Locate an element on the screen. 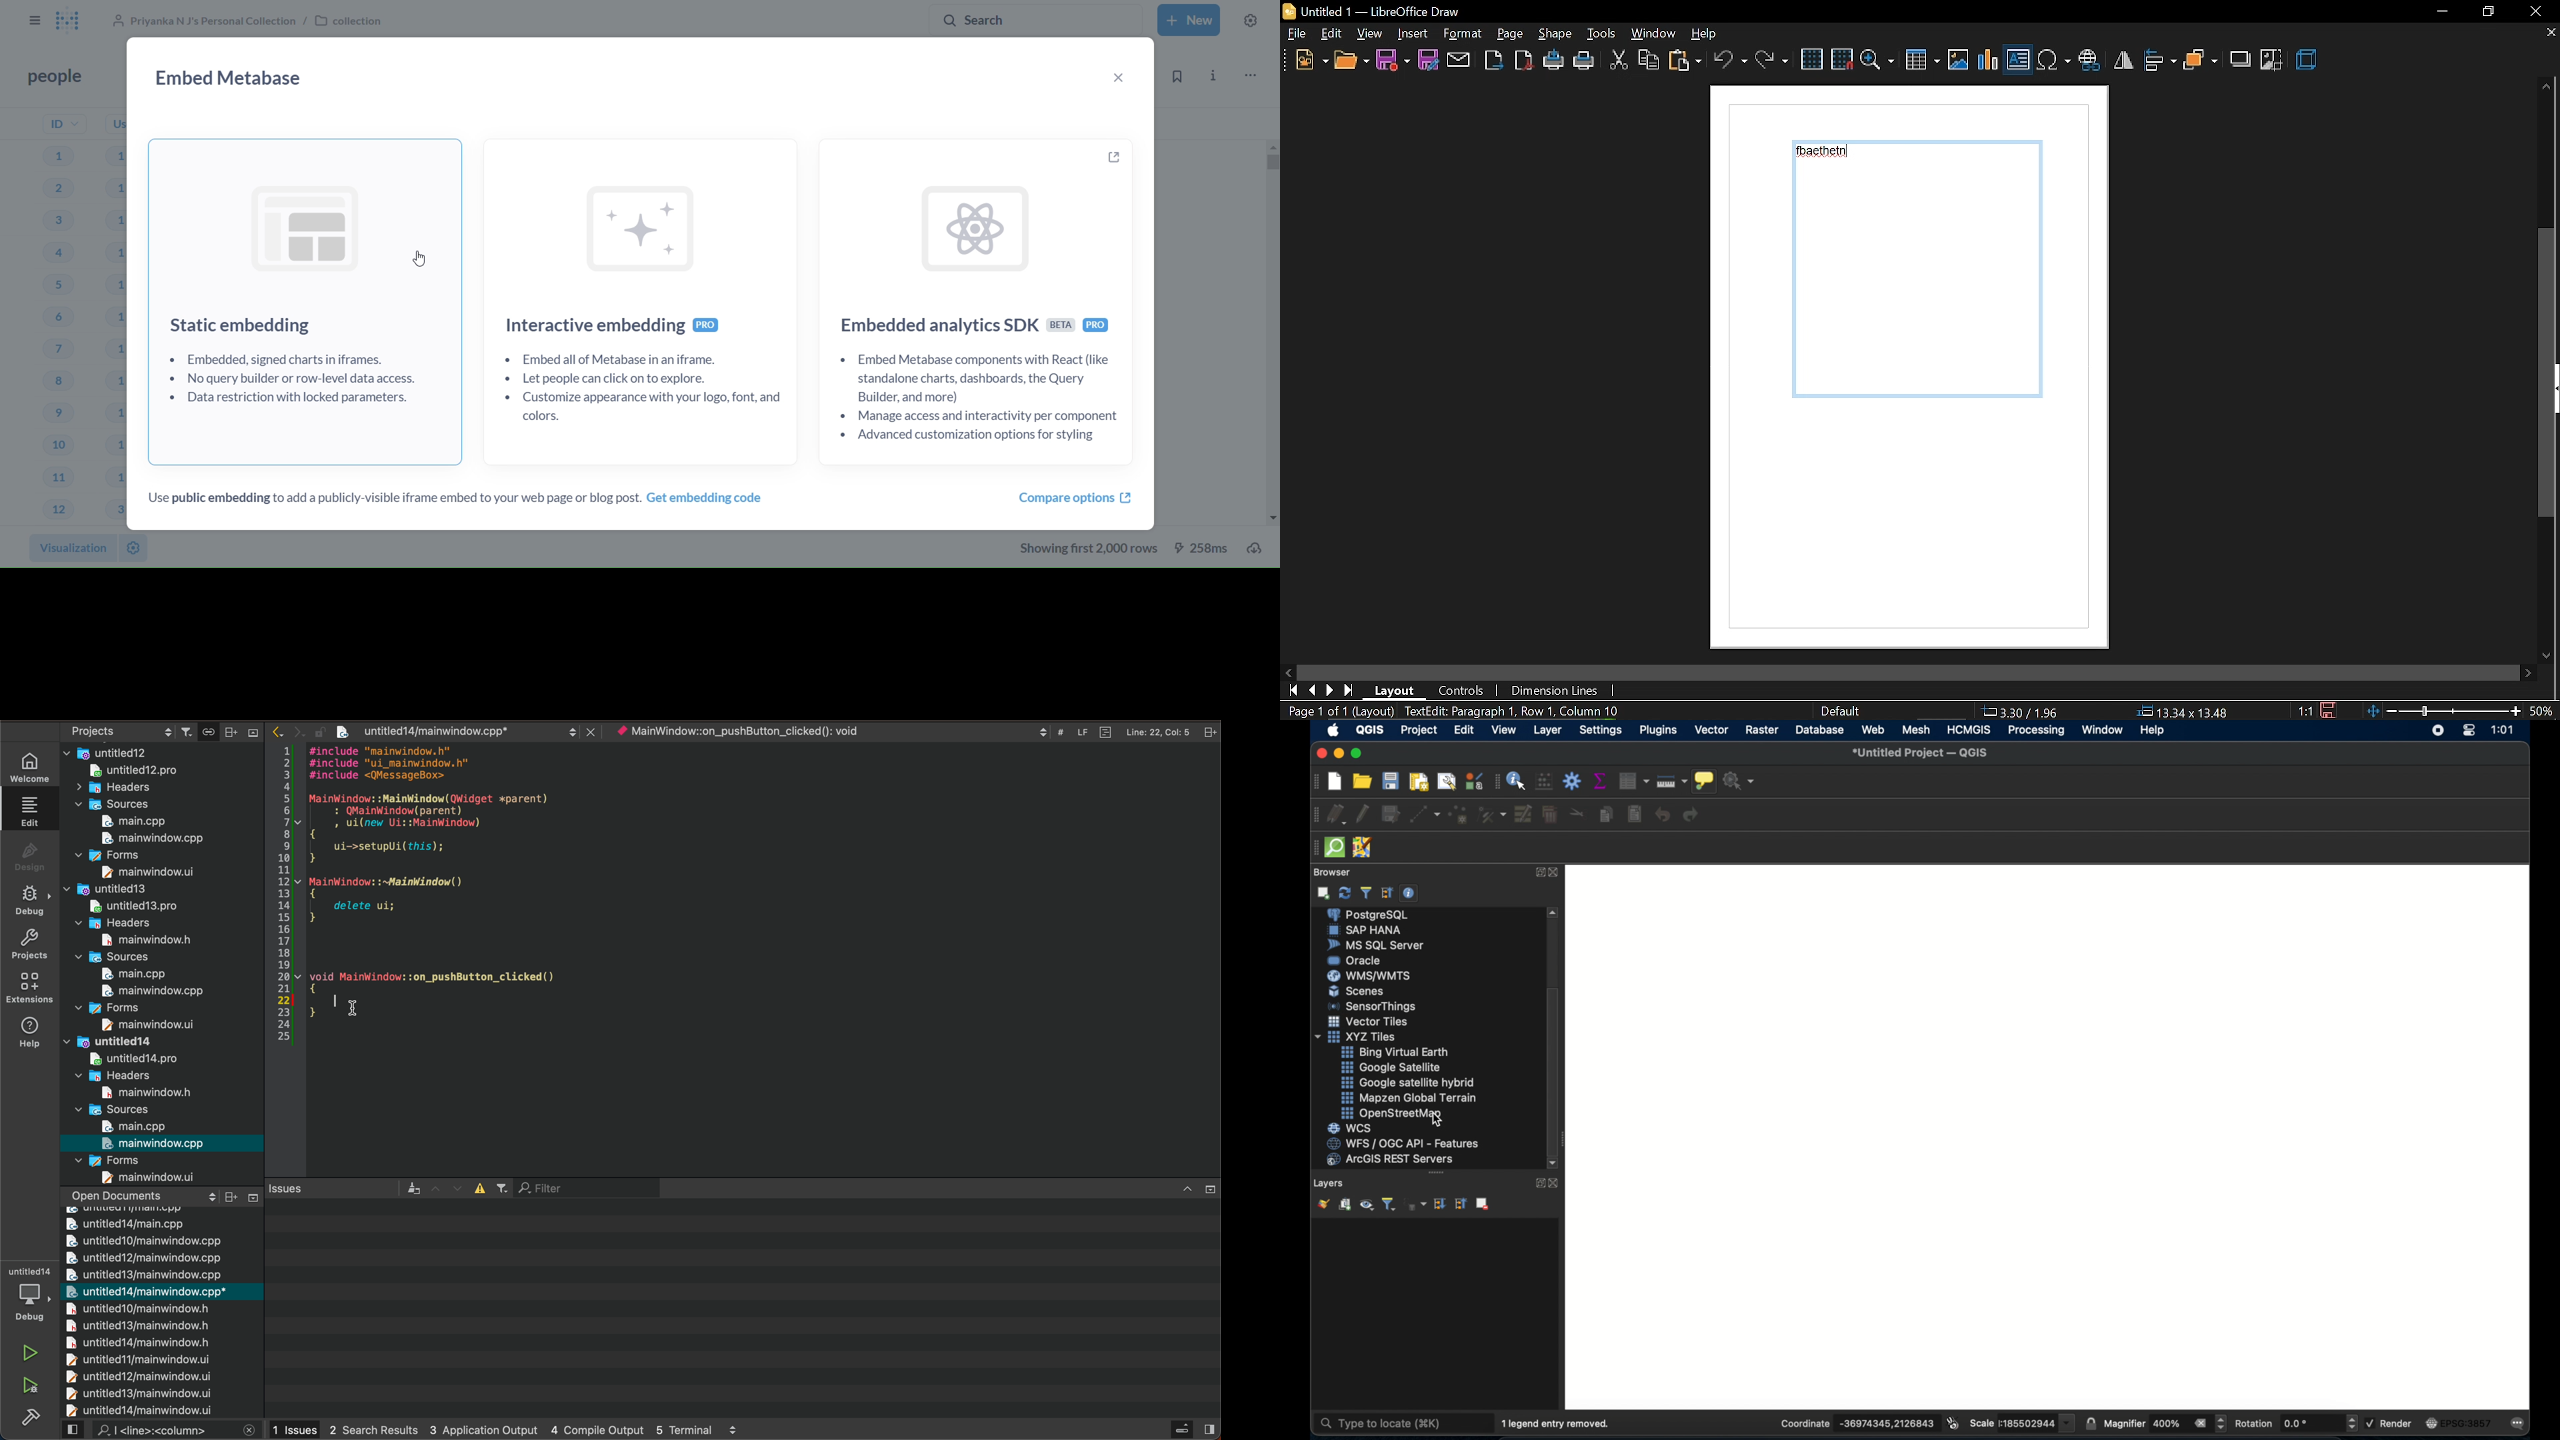 Image resolution: width=2576 pixels, height=1456 pixels. expand is located at coordinates (1537, 1183).